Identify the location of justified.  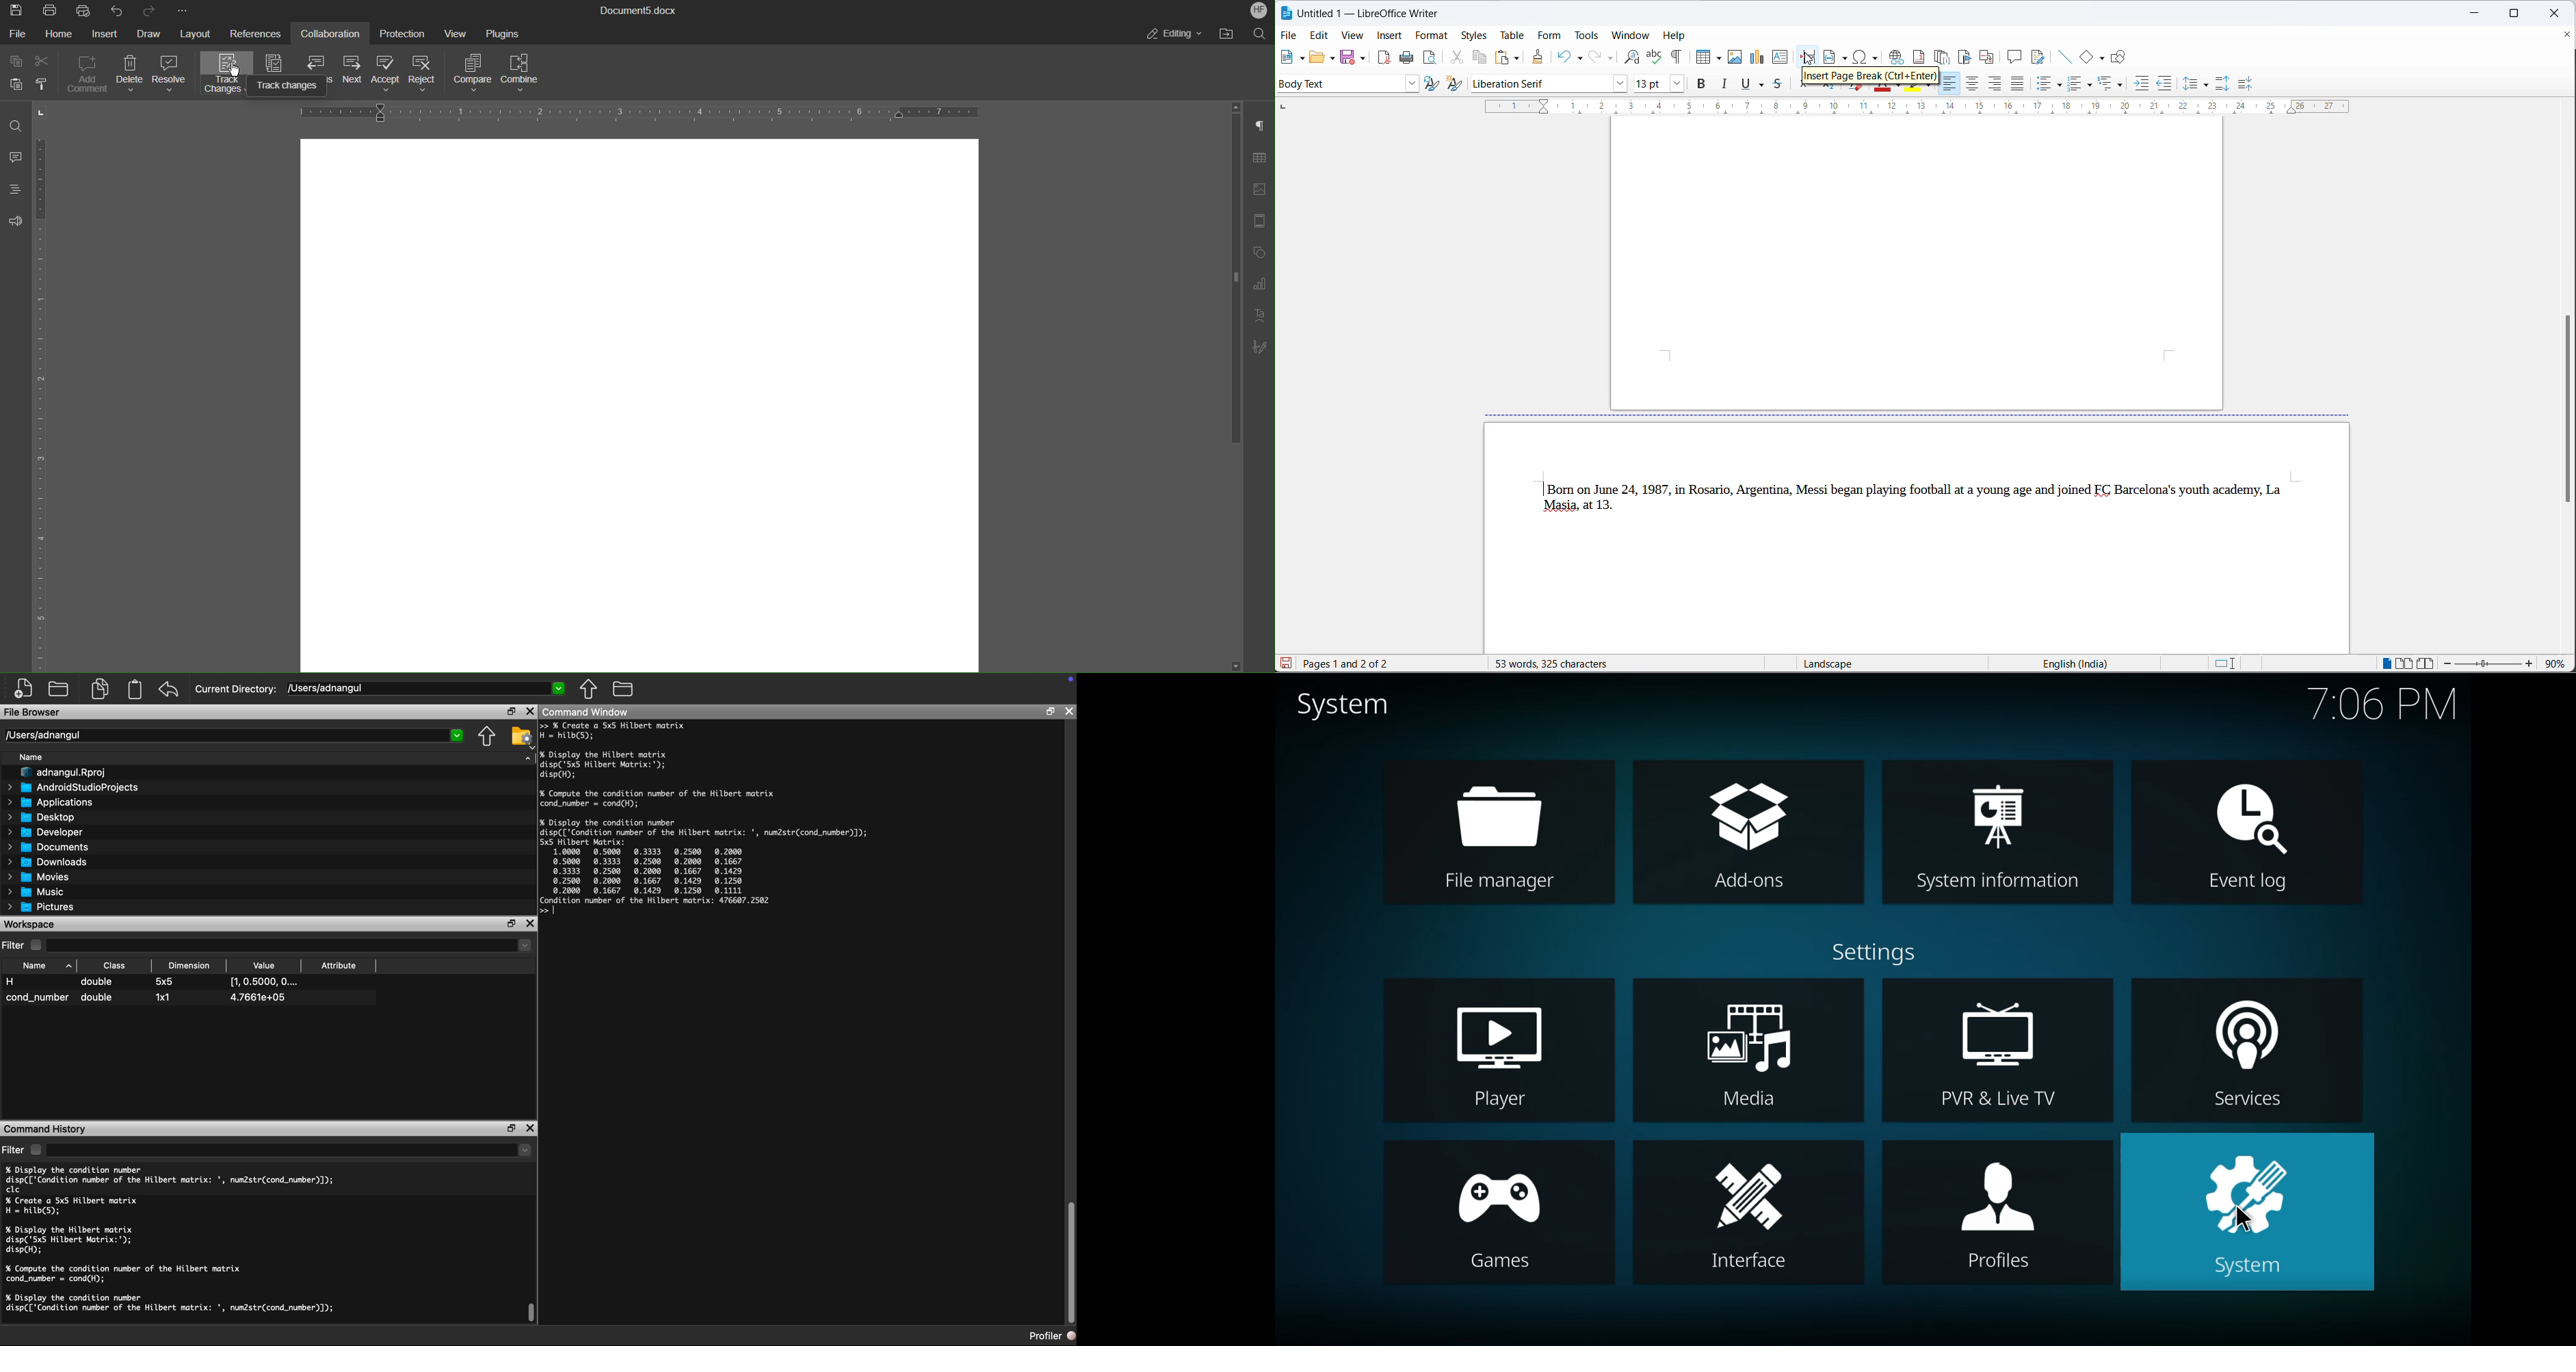
(2019, 83).